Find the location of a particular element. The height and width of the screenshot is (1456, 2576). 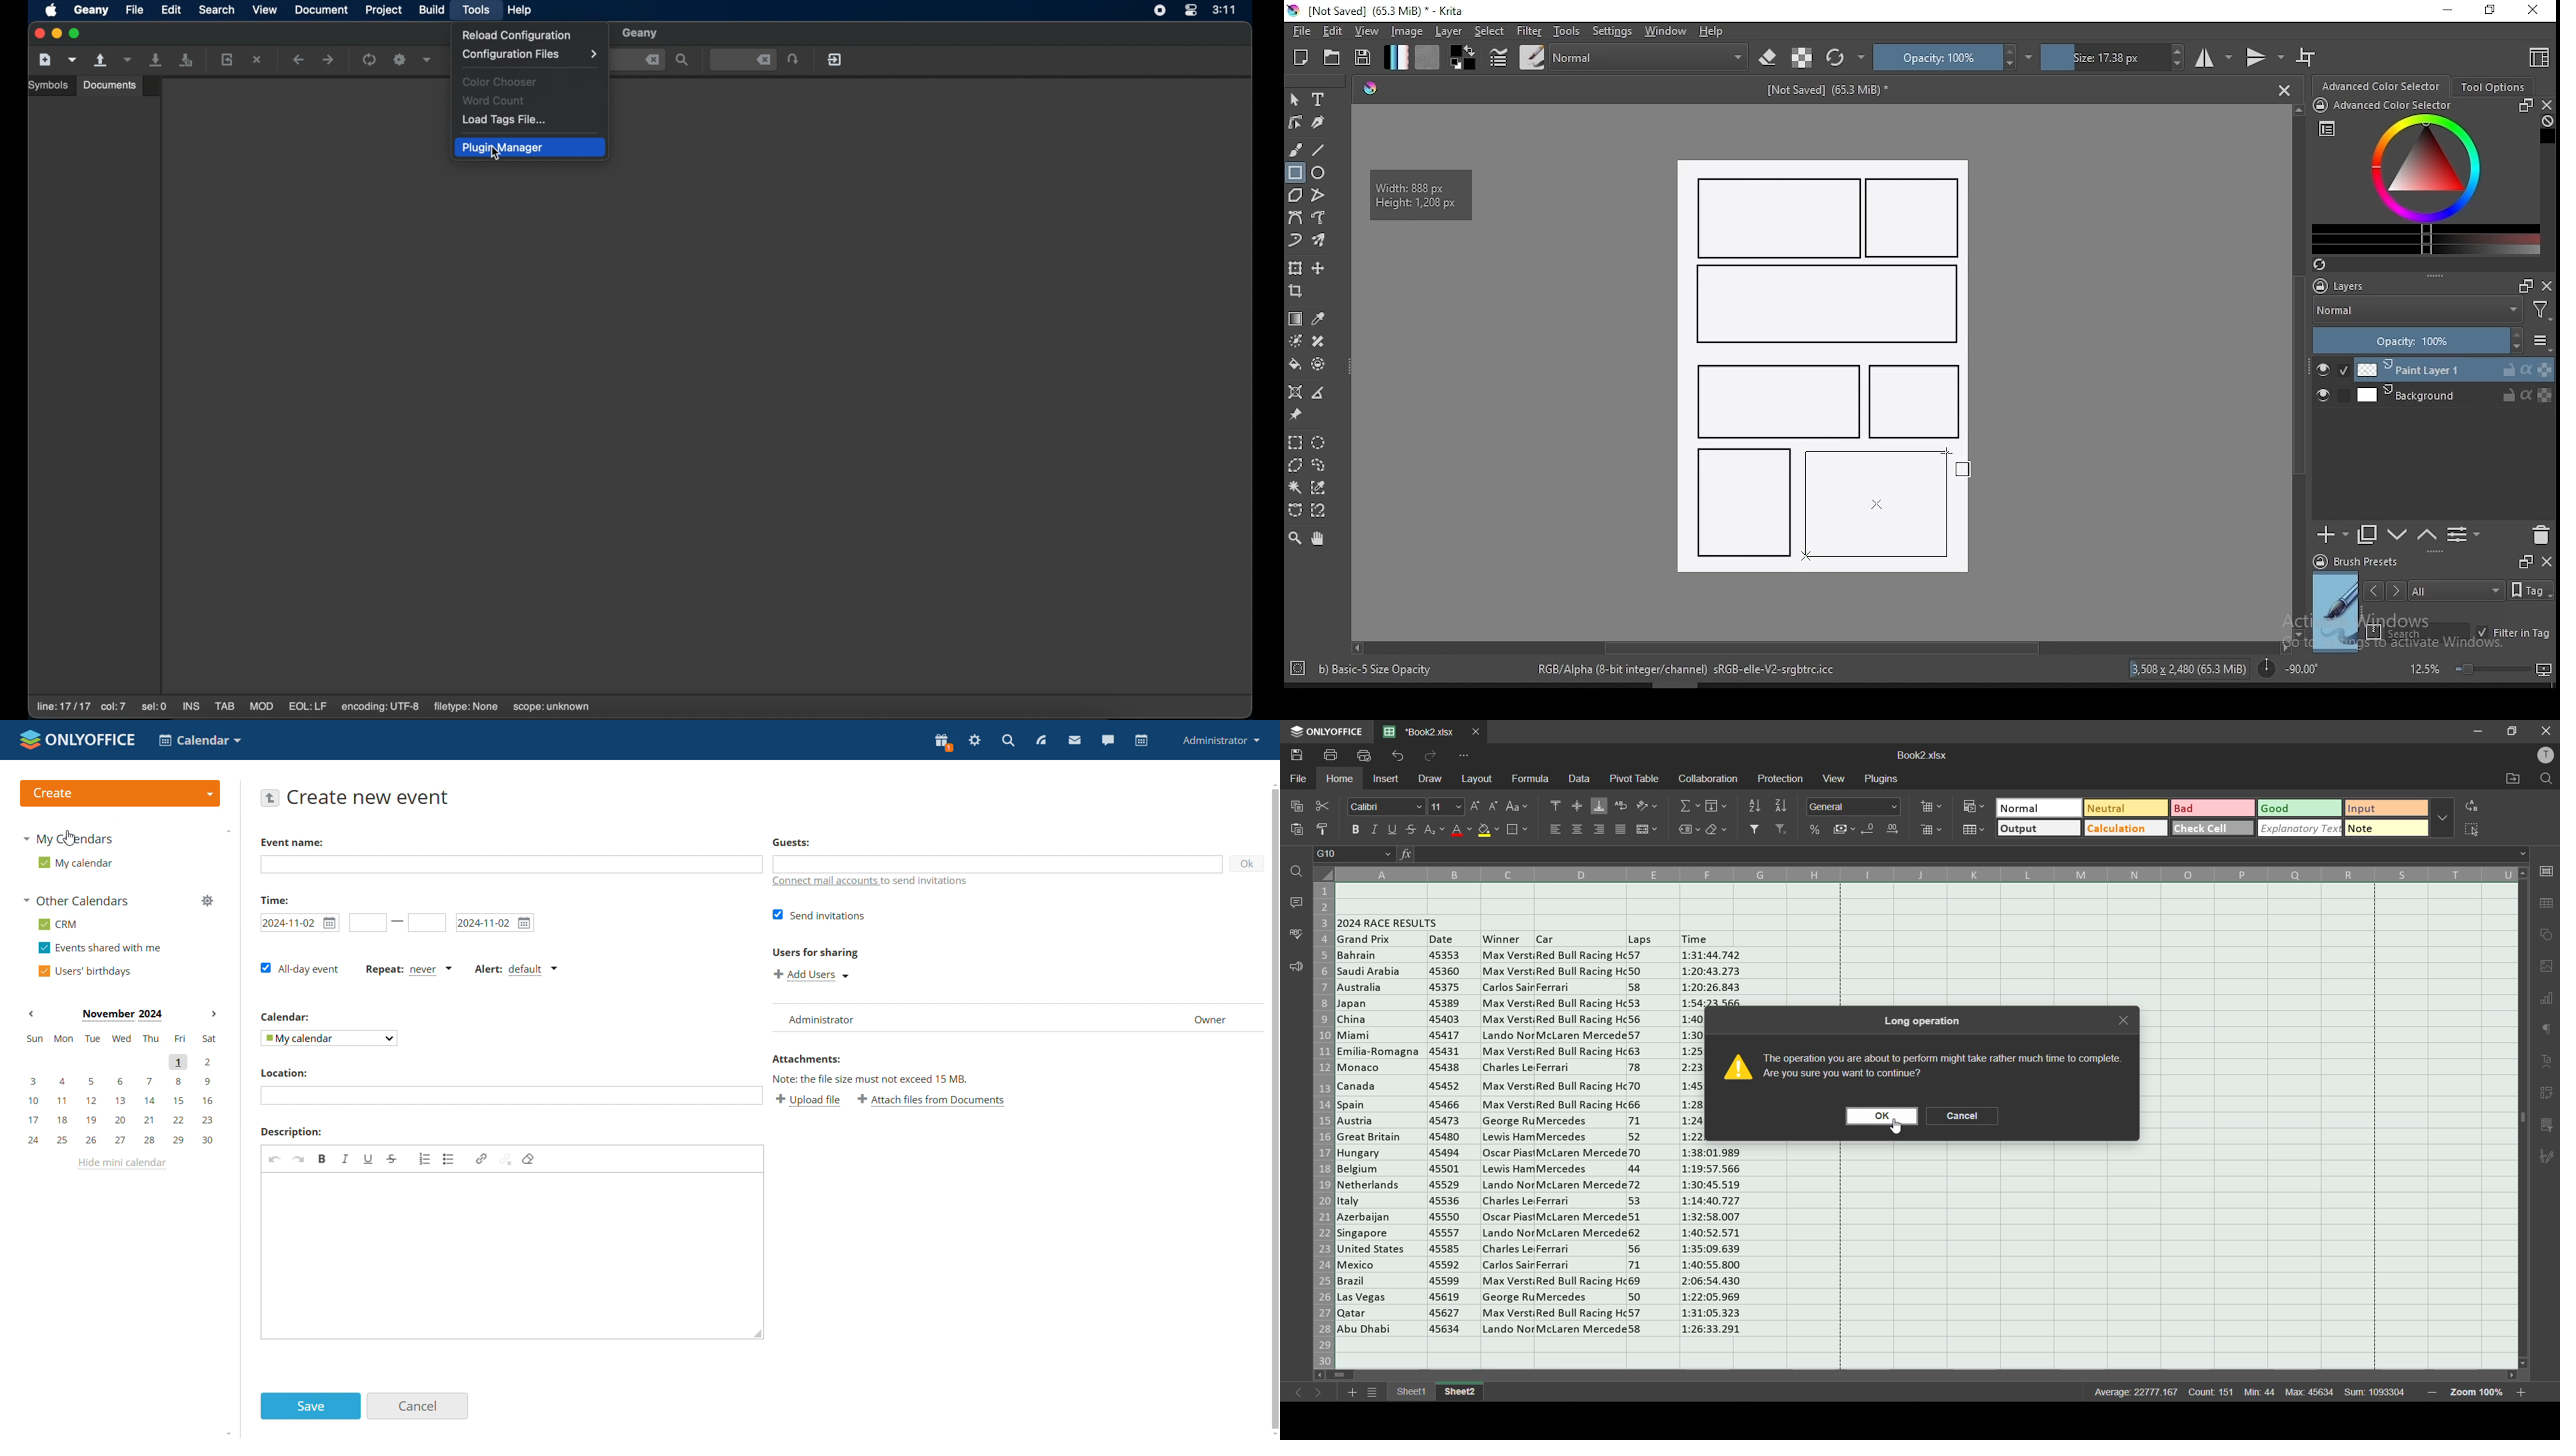

text is located at coordinates (2547, 1063).